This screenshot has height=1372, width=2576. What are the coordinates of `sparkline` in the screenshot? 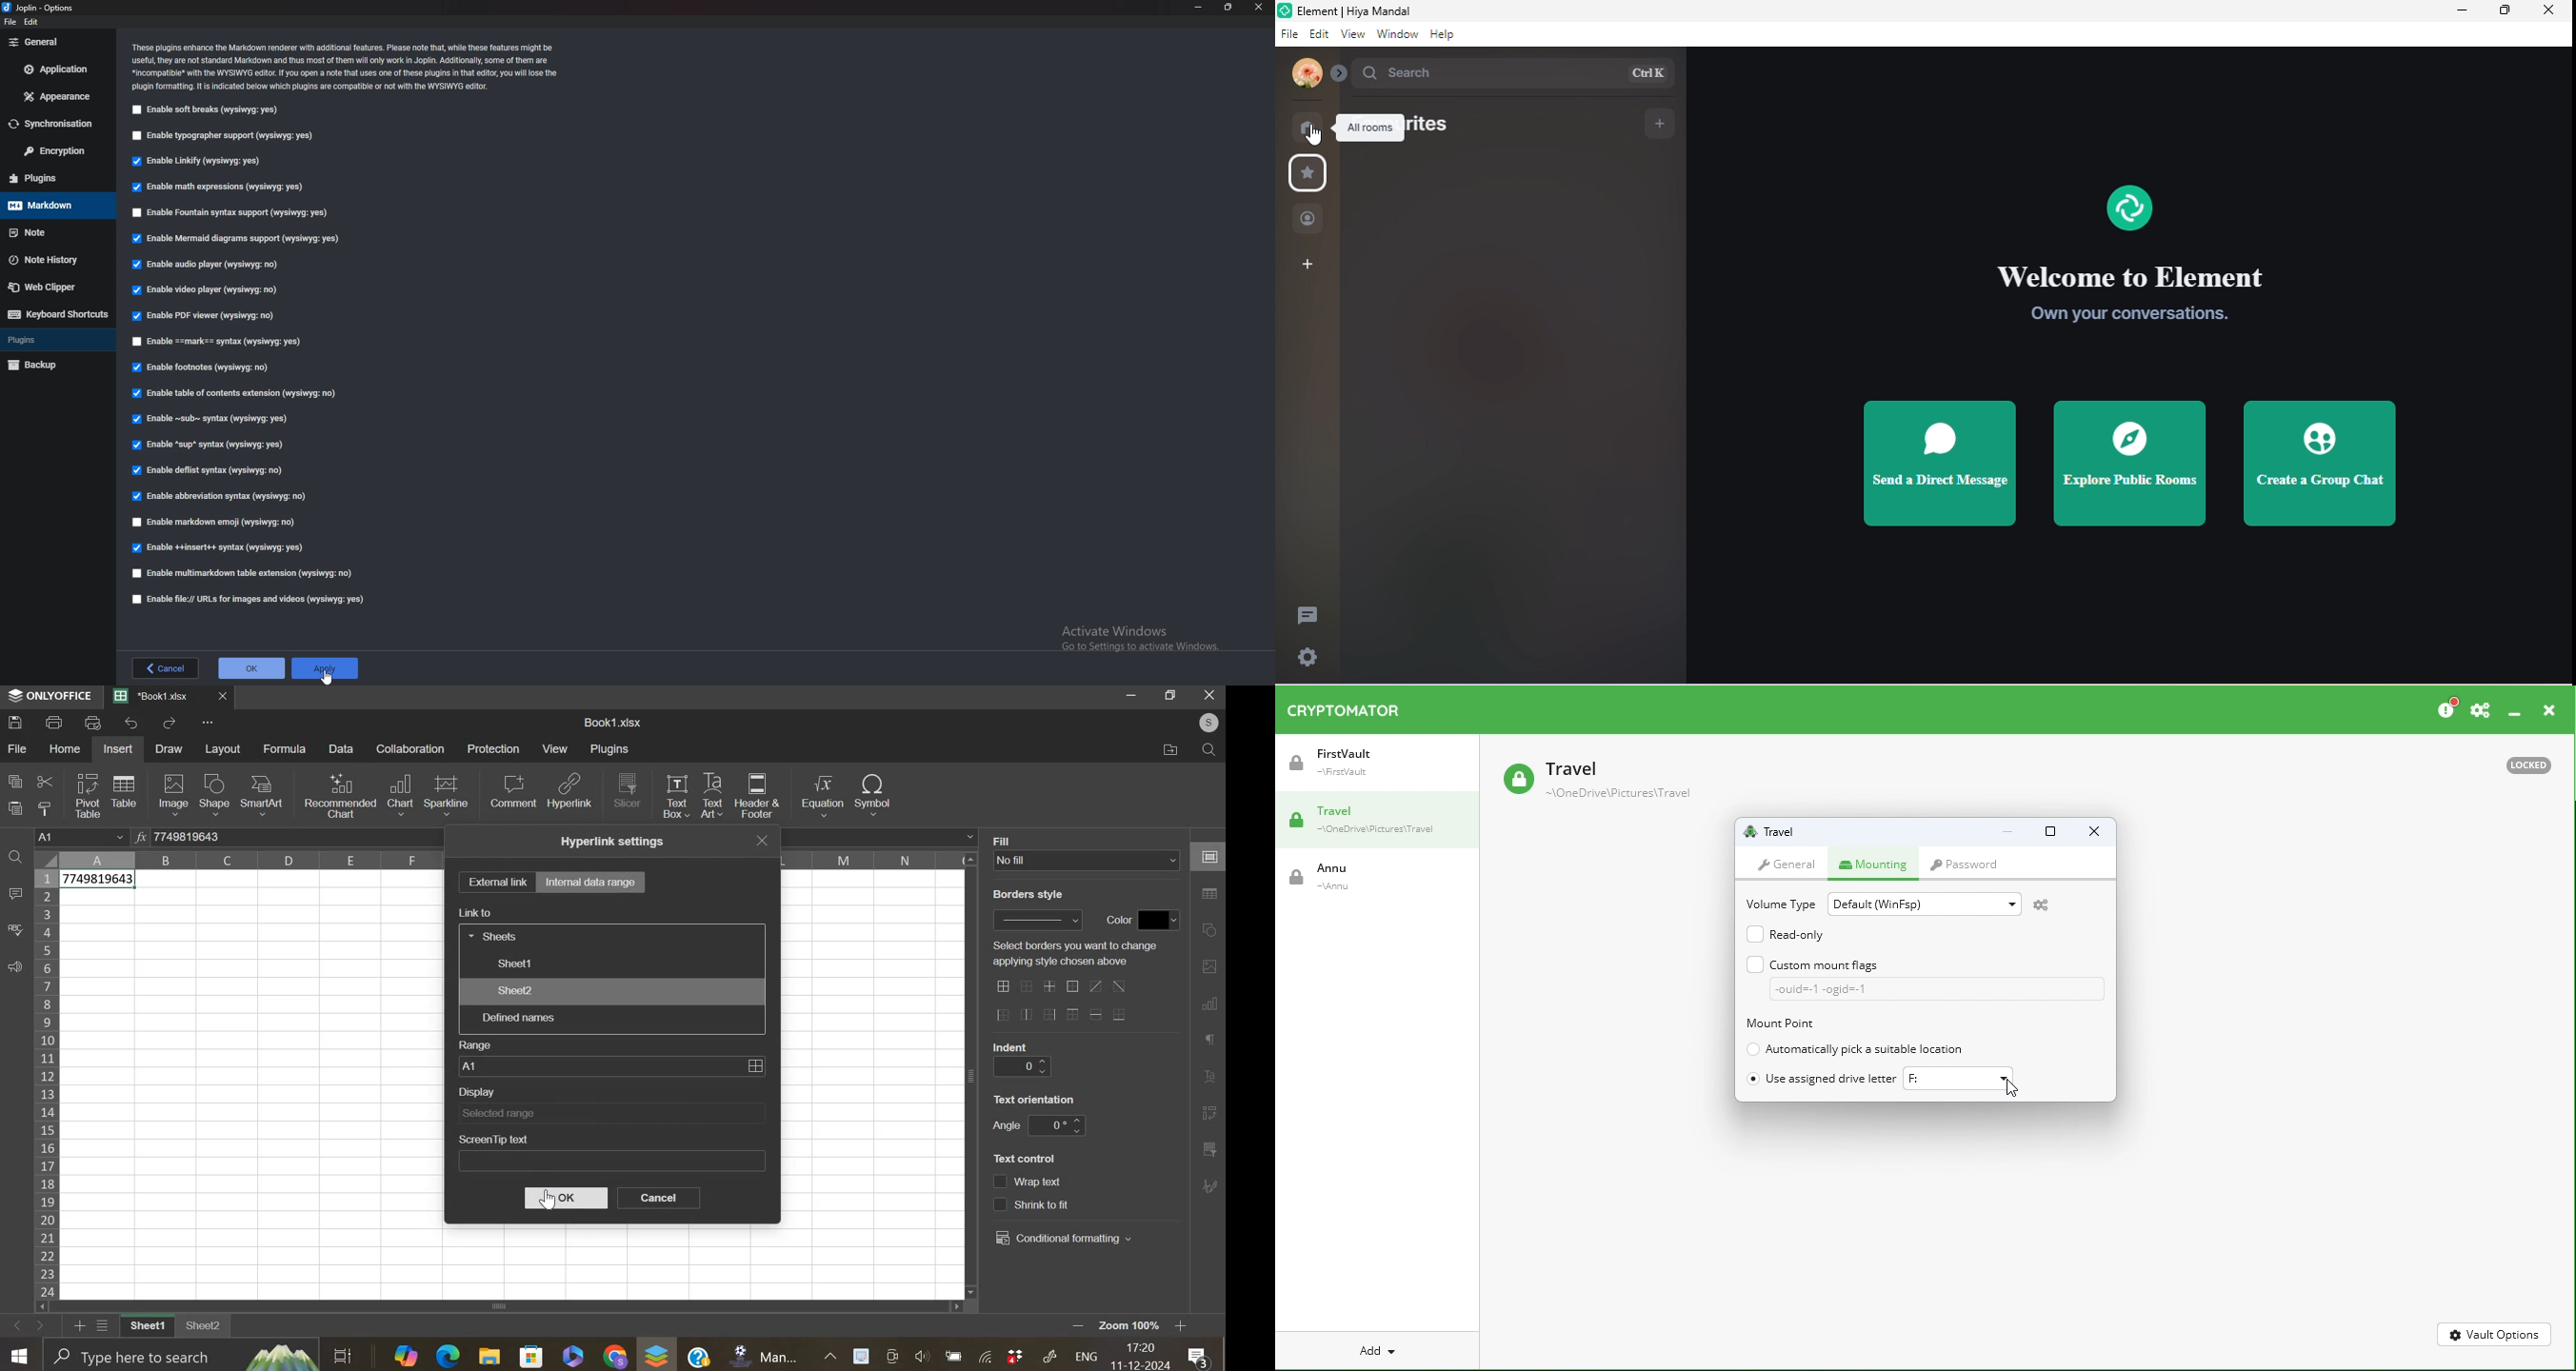 It's located at (446, 794).